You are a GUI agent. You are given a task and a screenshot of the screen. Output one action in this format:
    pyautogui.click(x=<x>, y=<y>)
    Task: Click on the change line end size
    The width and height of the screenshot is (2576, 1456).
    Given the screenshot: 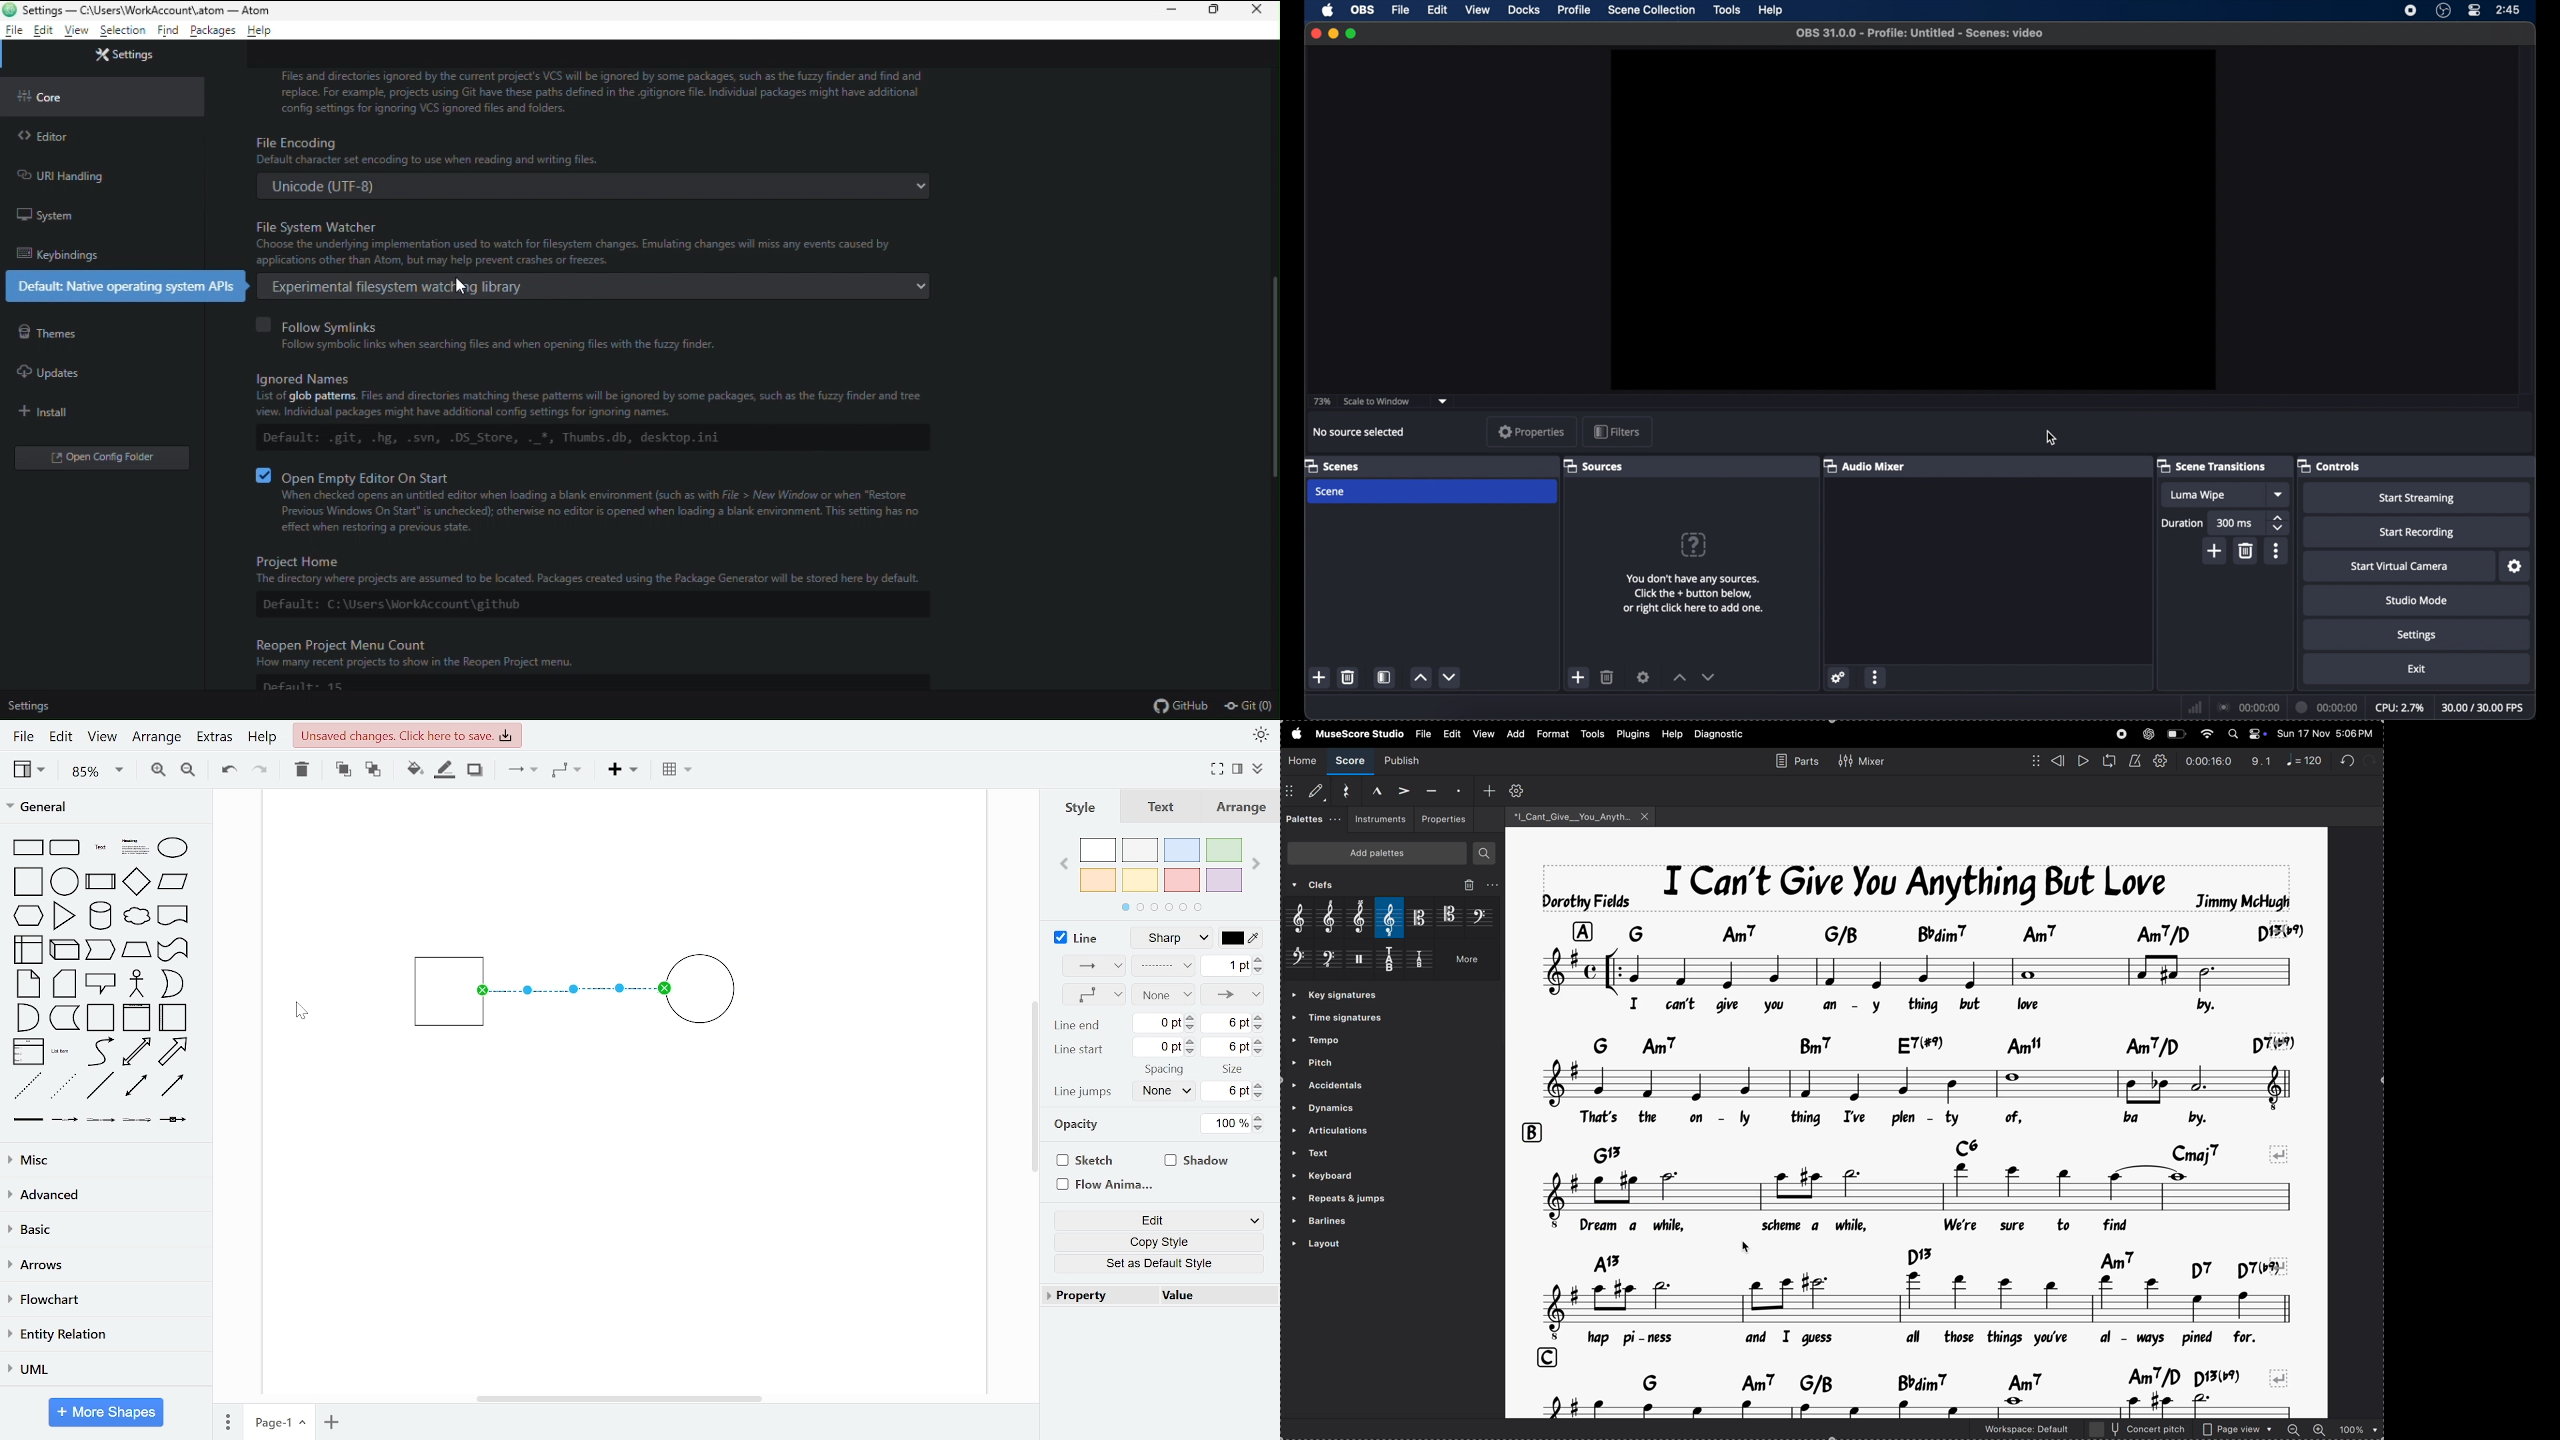 What is the action you would take?
    pyautogui.click(x=1233, y=1023)
    